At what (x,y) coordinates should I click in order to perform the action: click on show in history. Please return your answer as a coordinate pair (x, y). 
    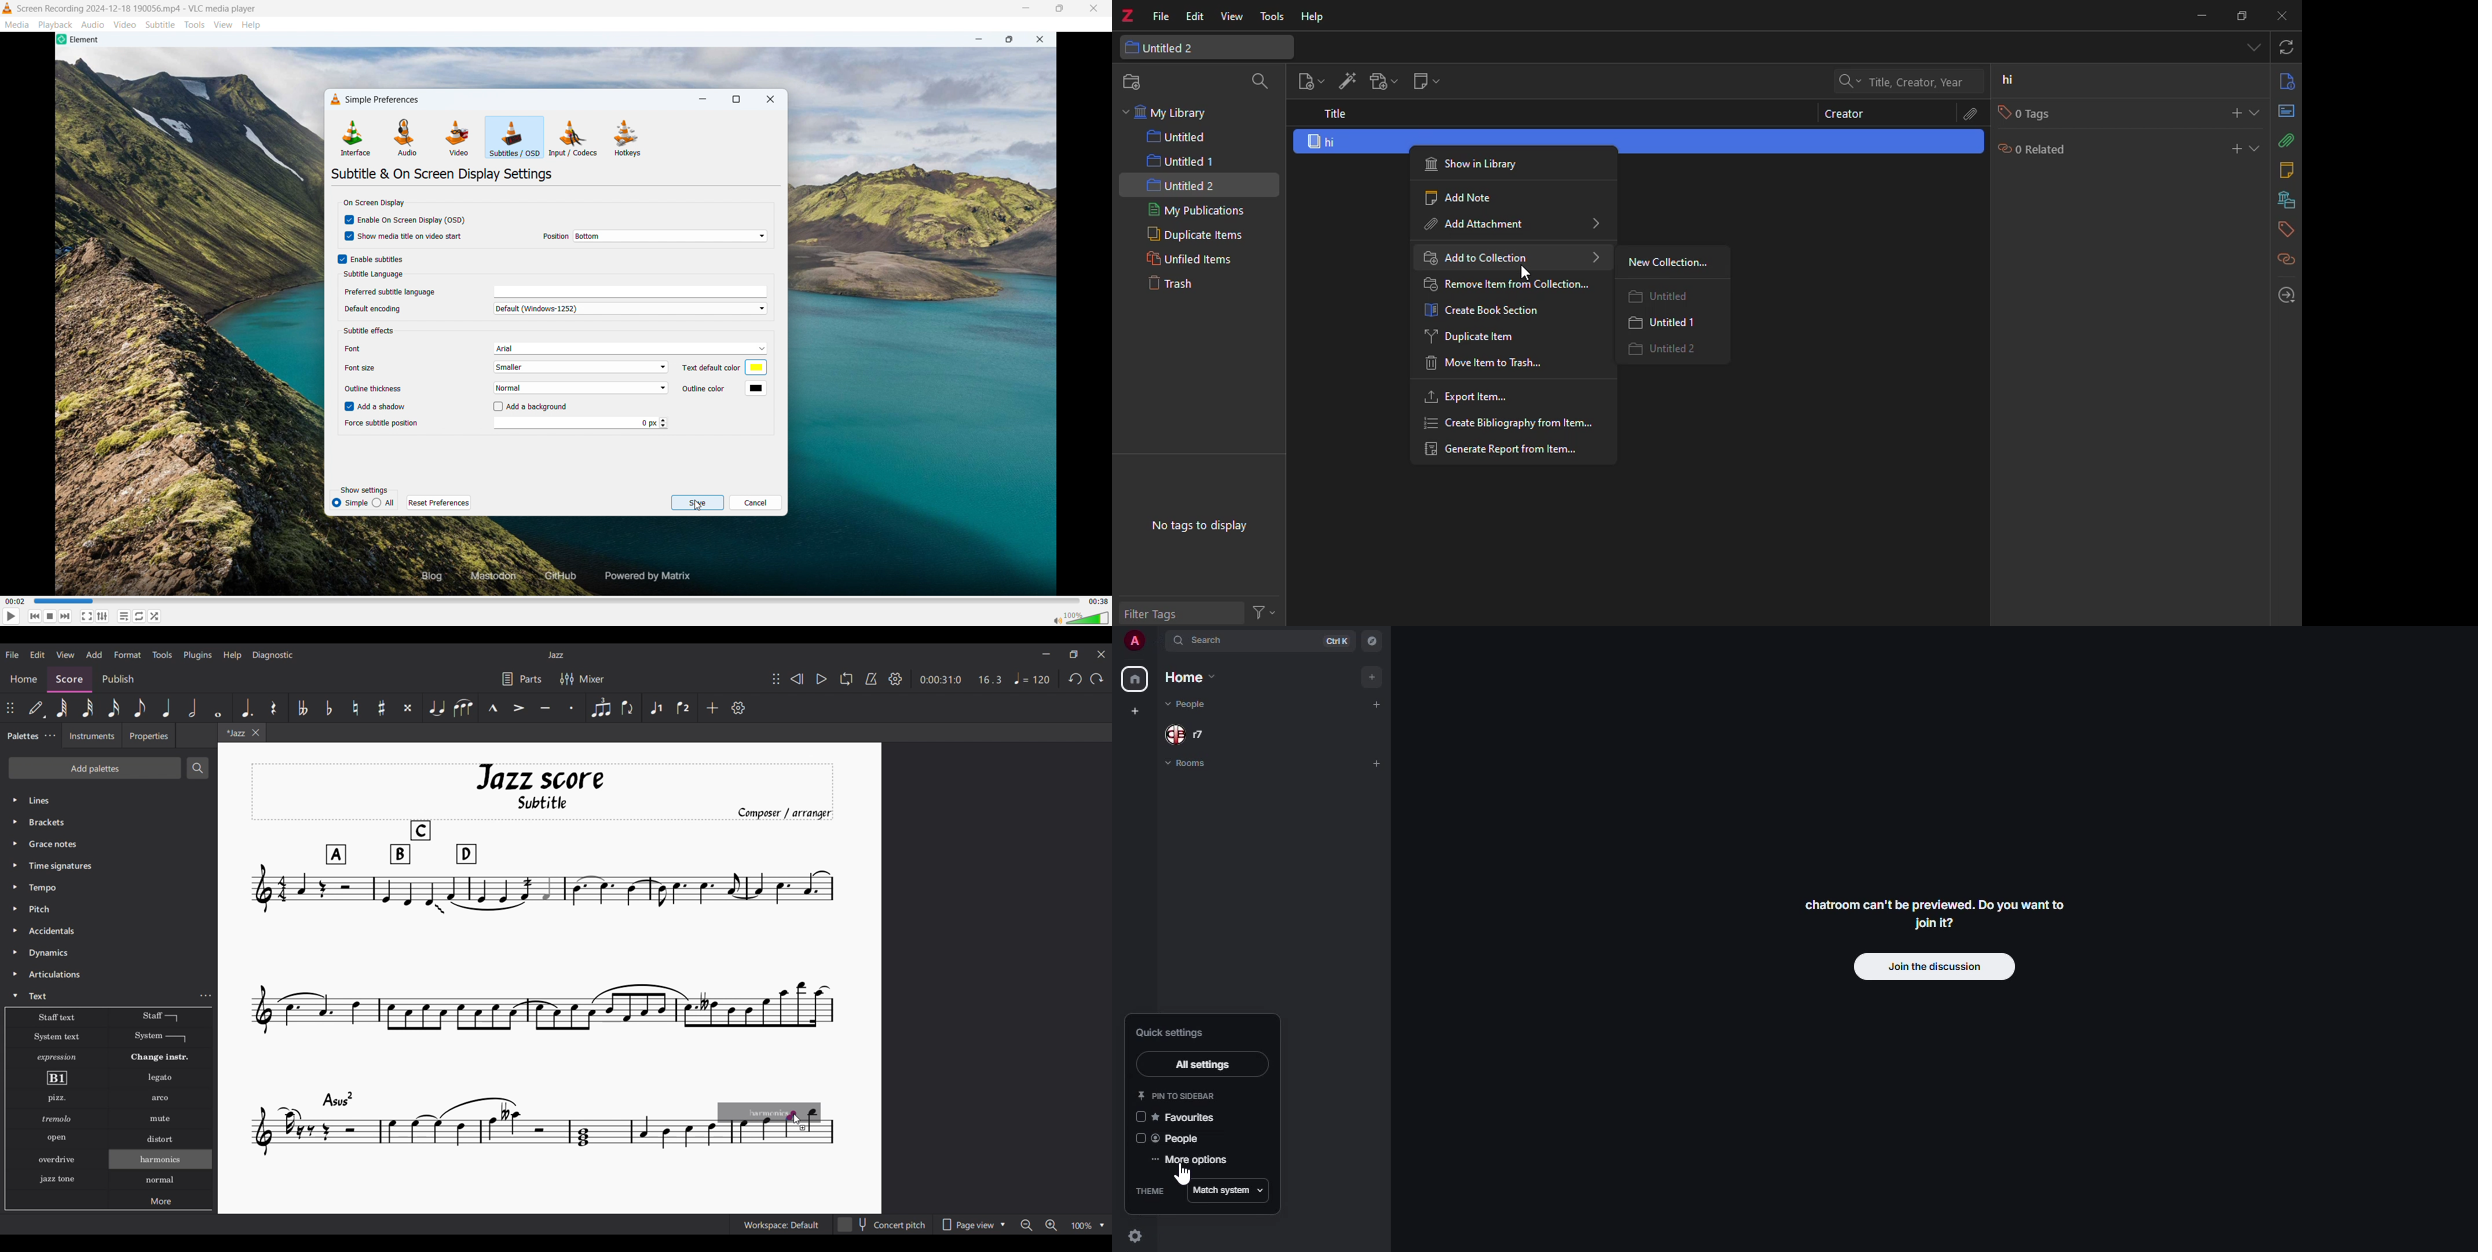
    Looking at the image, I should click on (1477, 163).